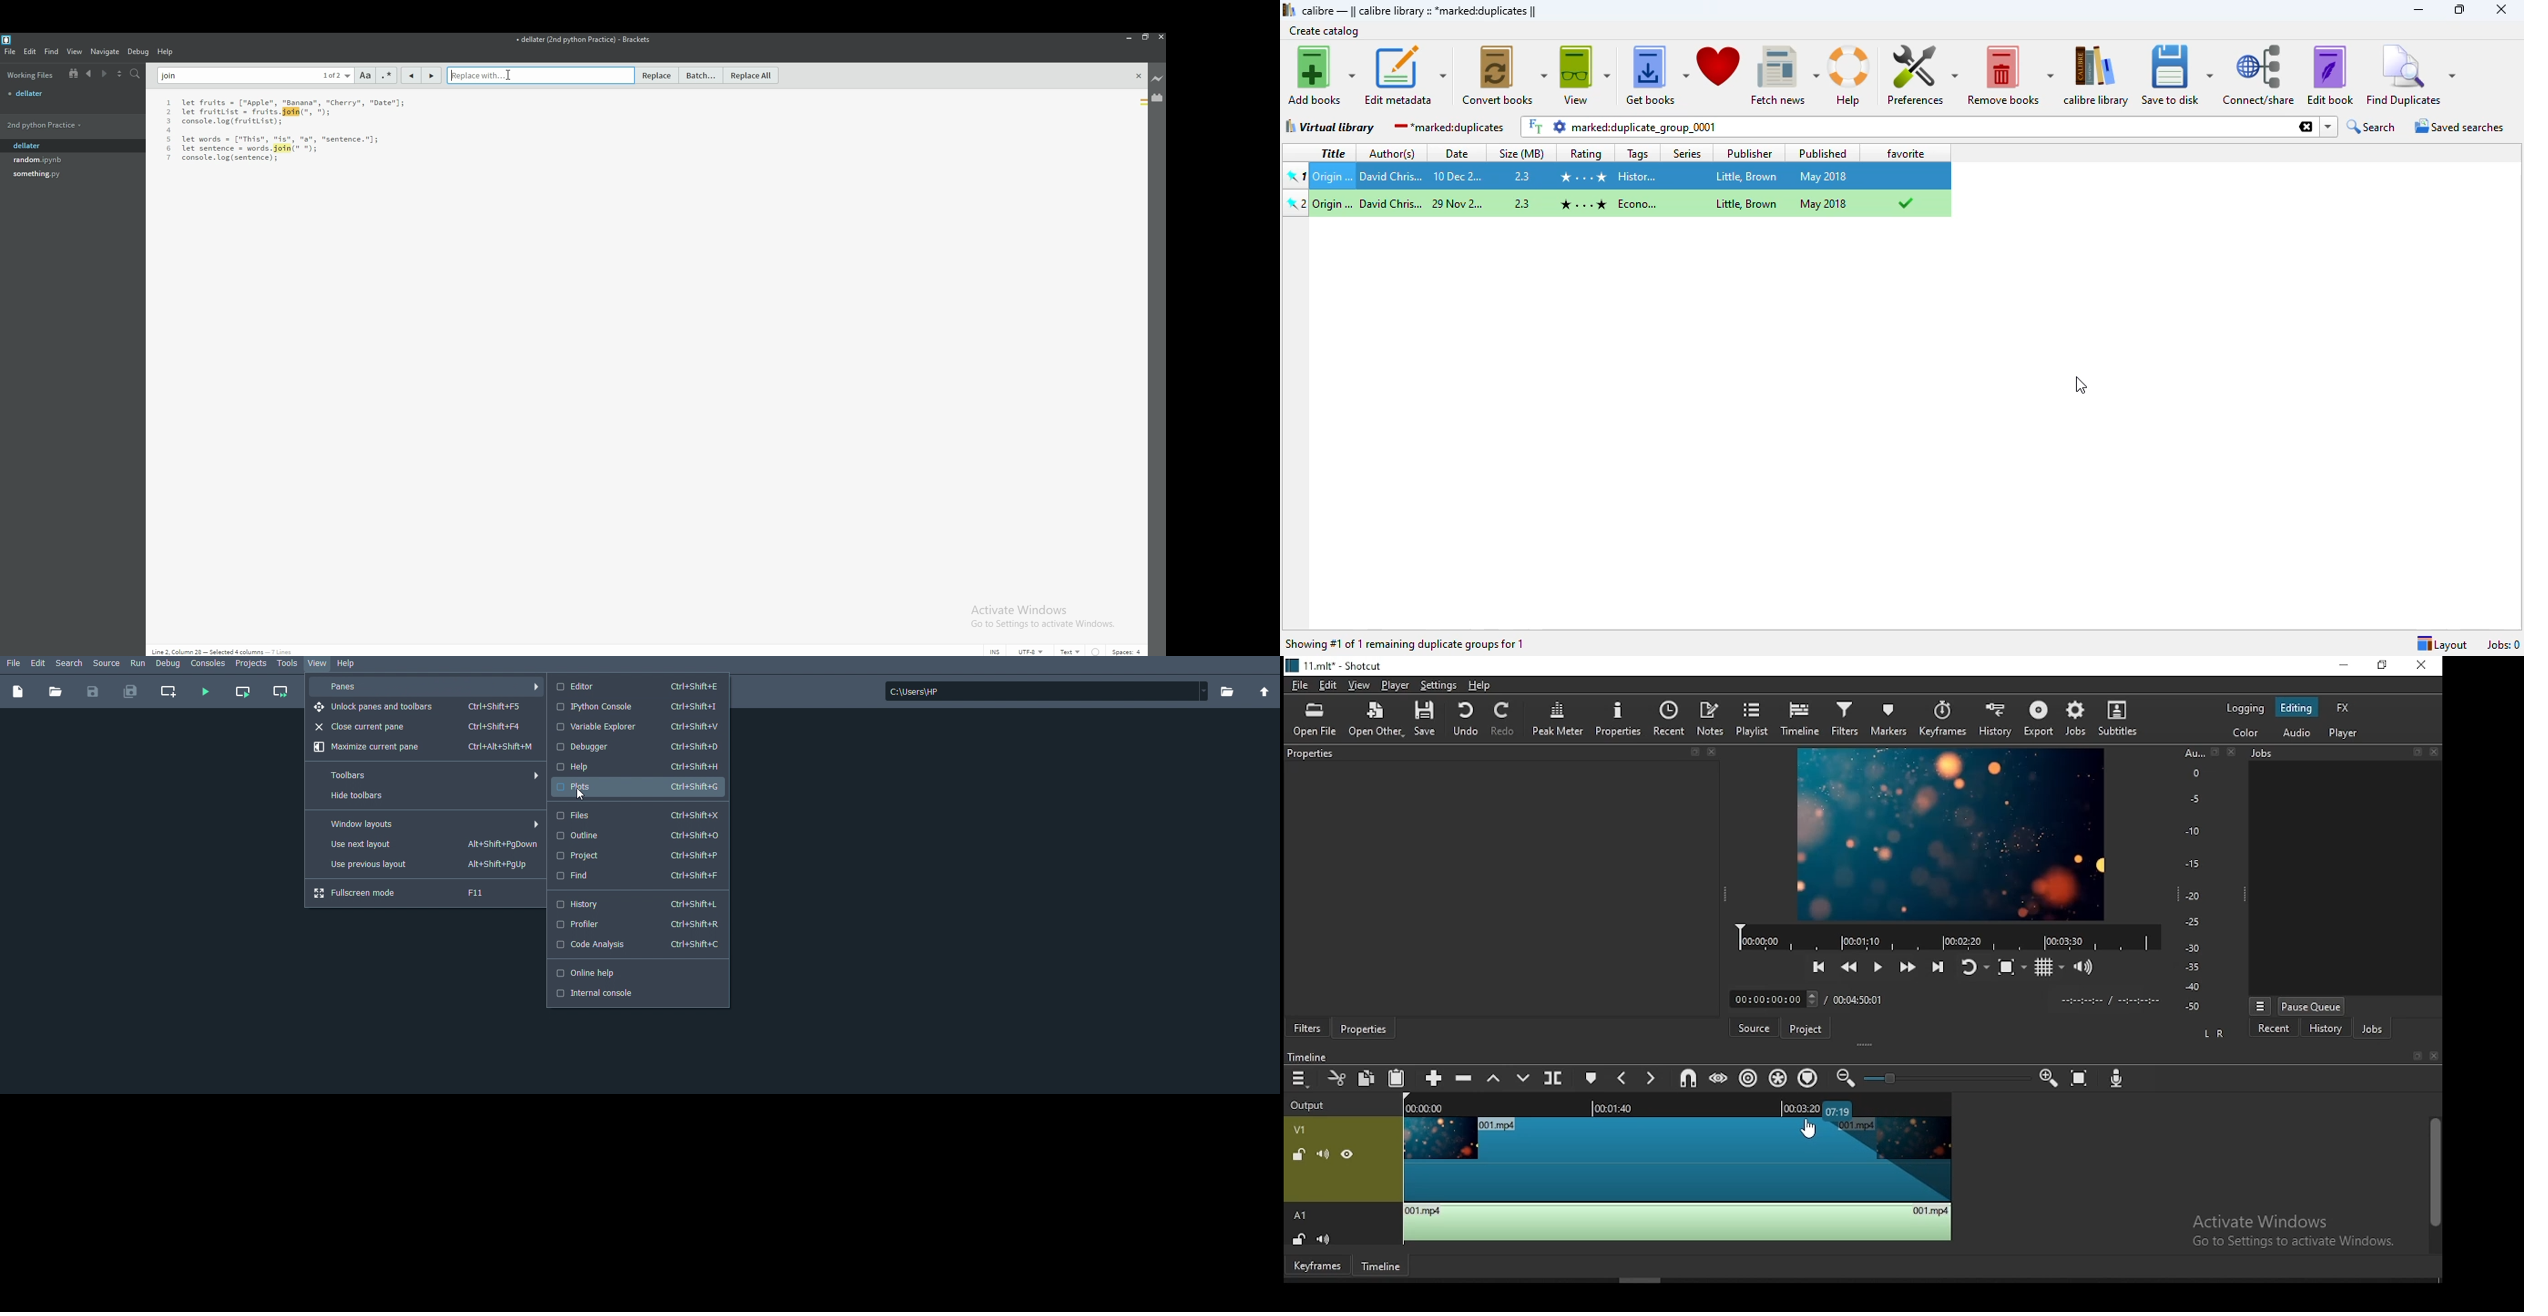 The image size is (2548, 1316). I want to click on pause queue, so click(2312, 1003).